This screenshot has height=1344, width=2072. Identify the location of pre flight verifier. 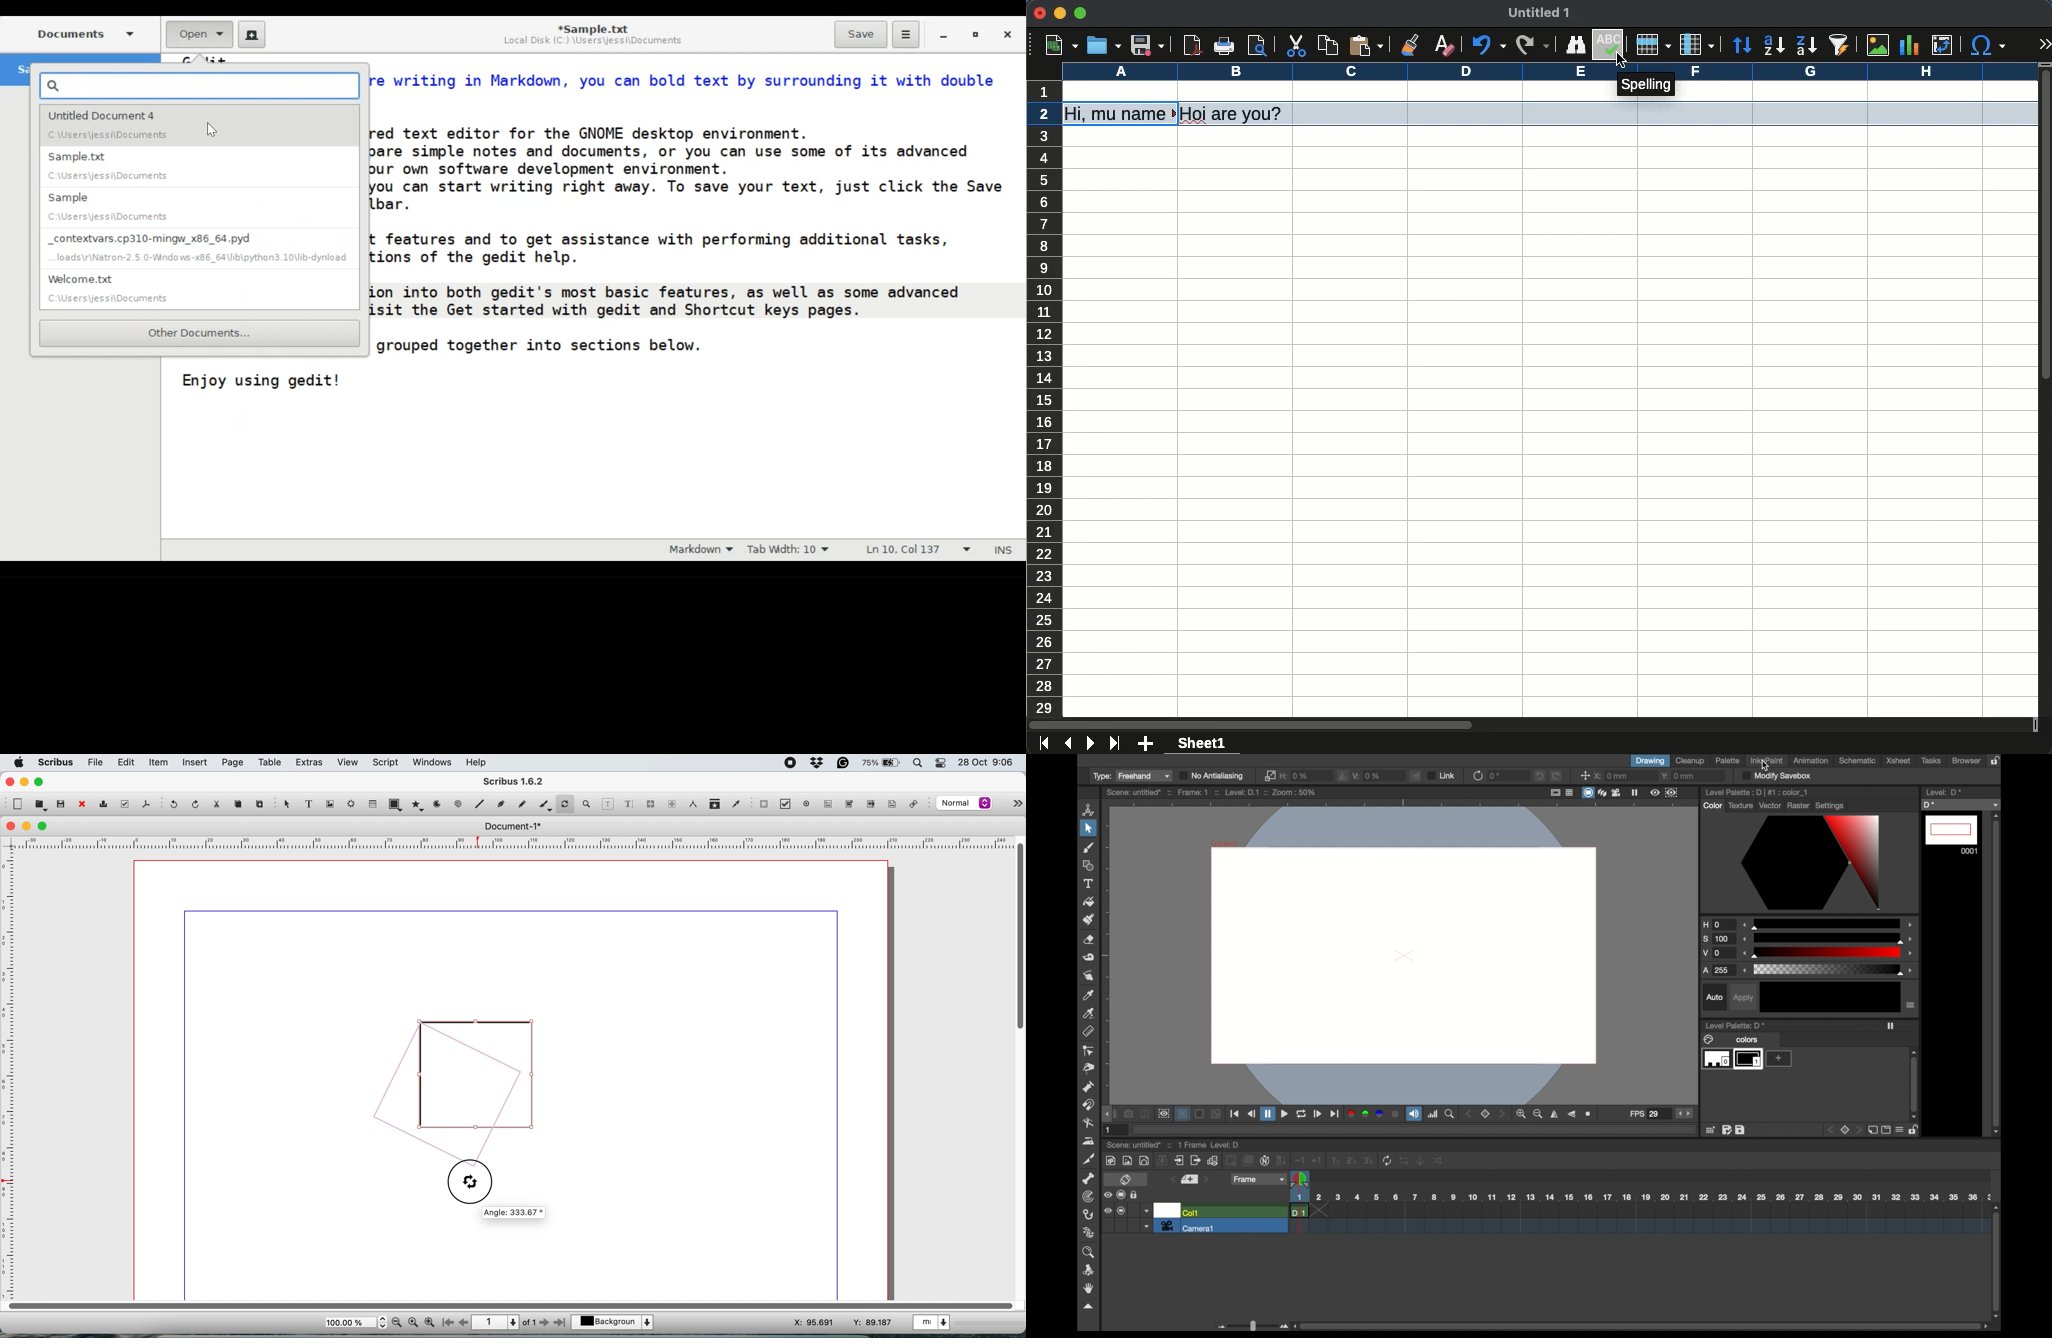
(125, 805).